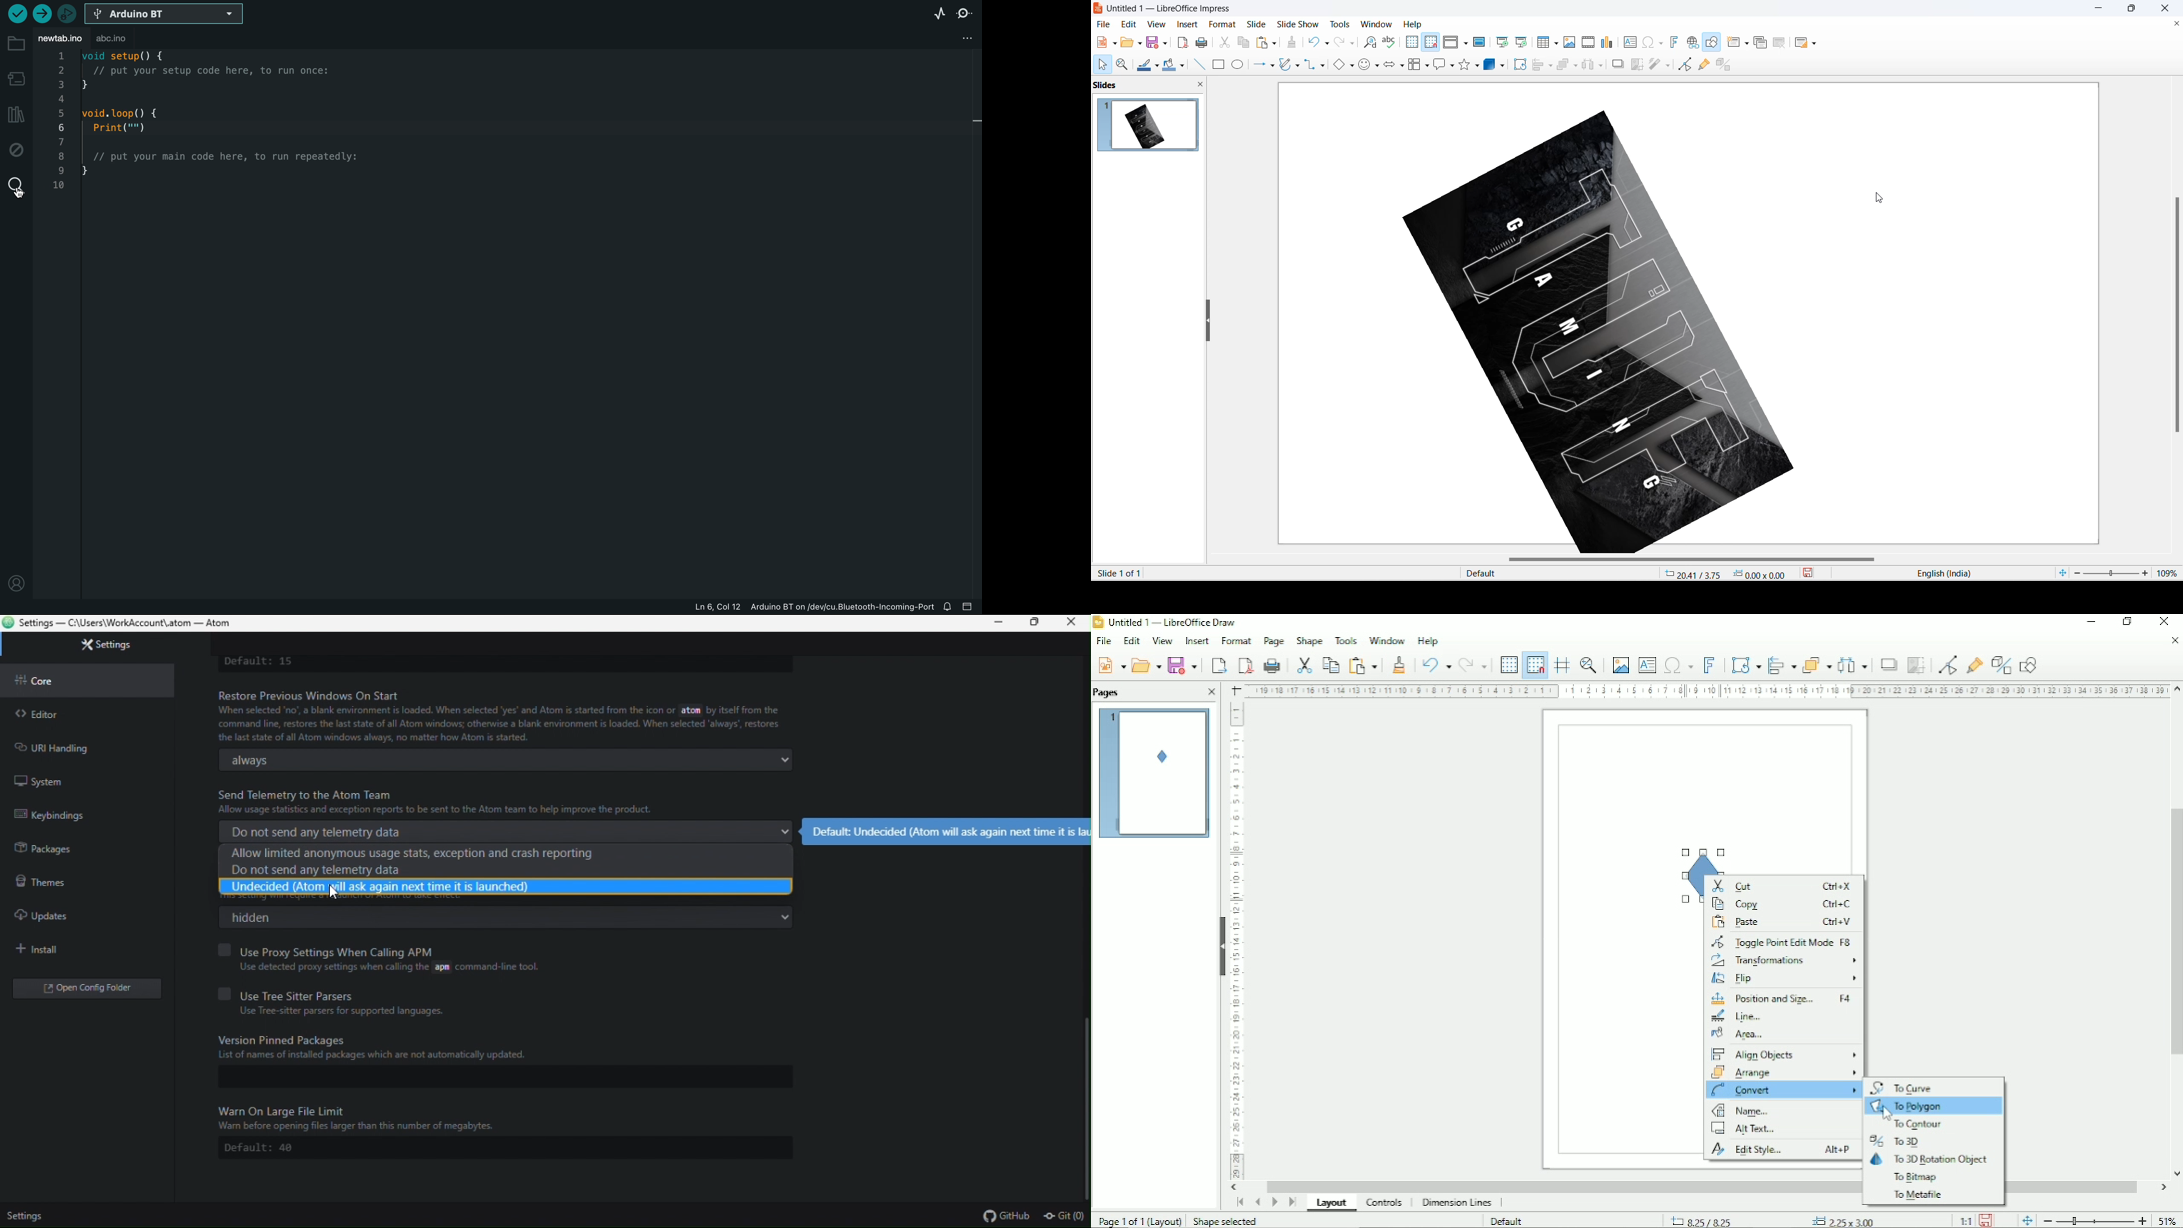 Image resolution: width=2184 pixels, height=1232 pixels. Describe the element at coordinates (1234, 641) in the screenshot. I see `Format` at that location.